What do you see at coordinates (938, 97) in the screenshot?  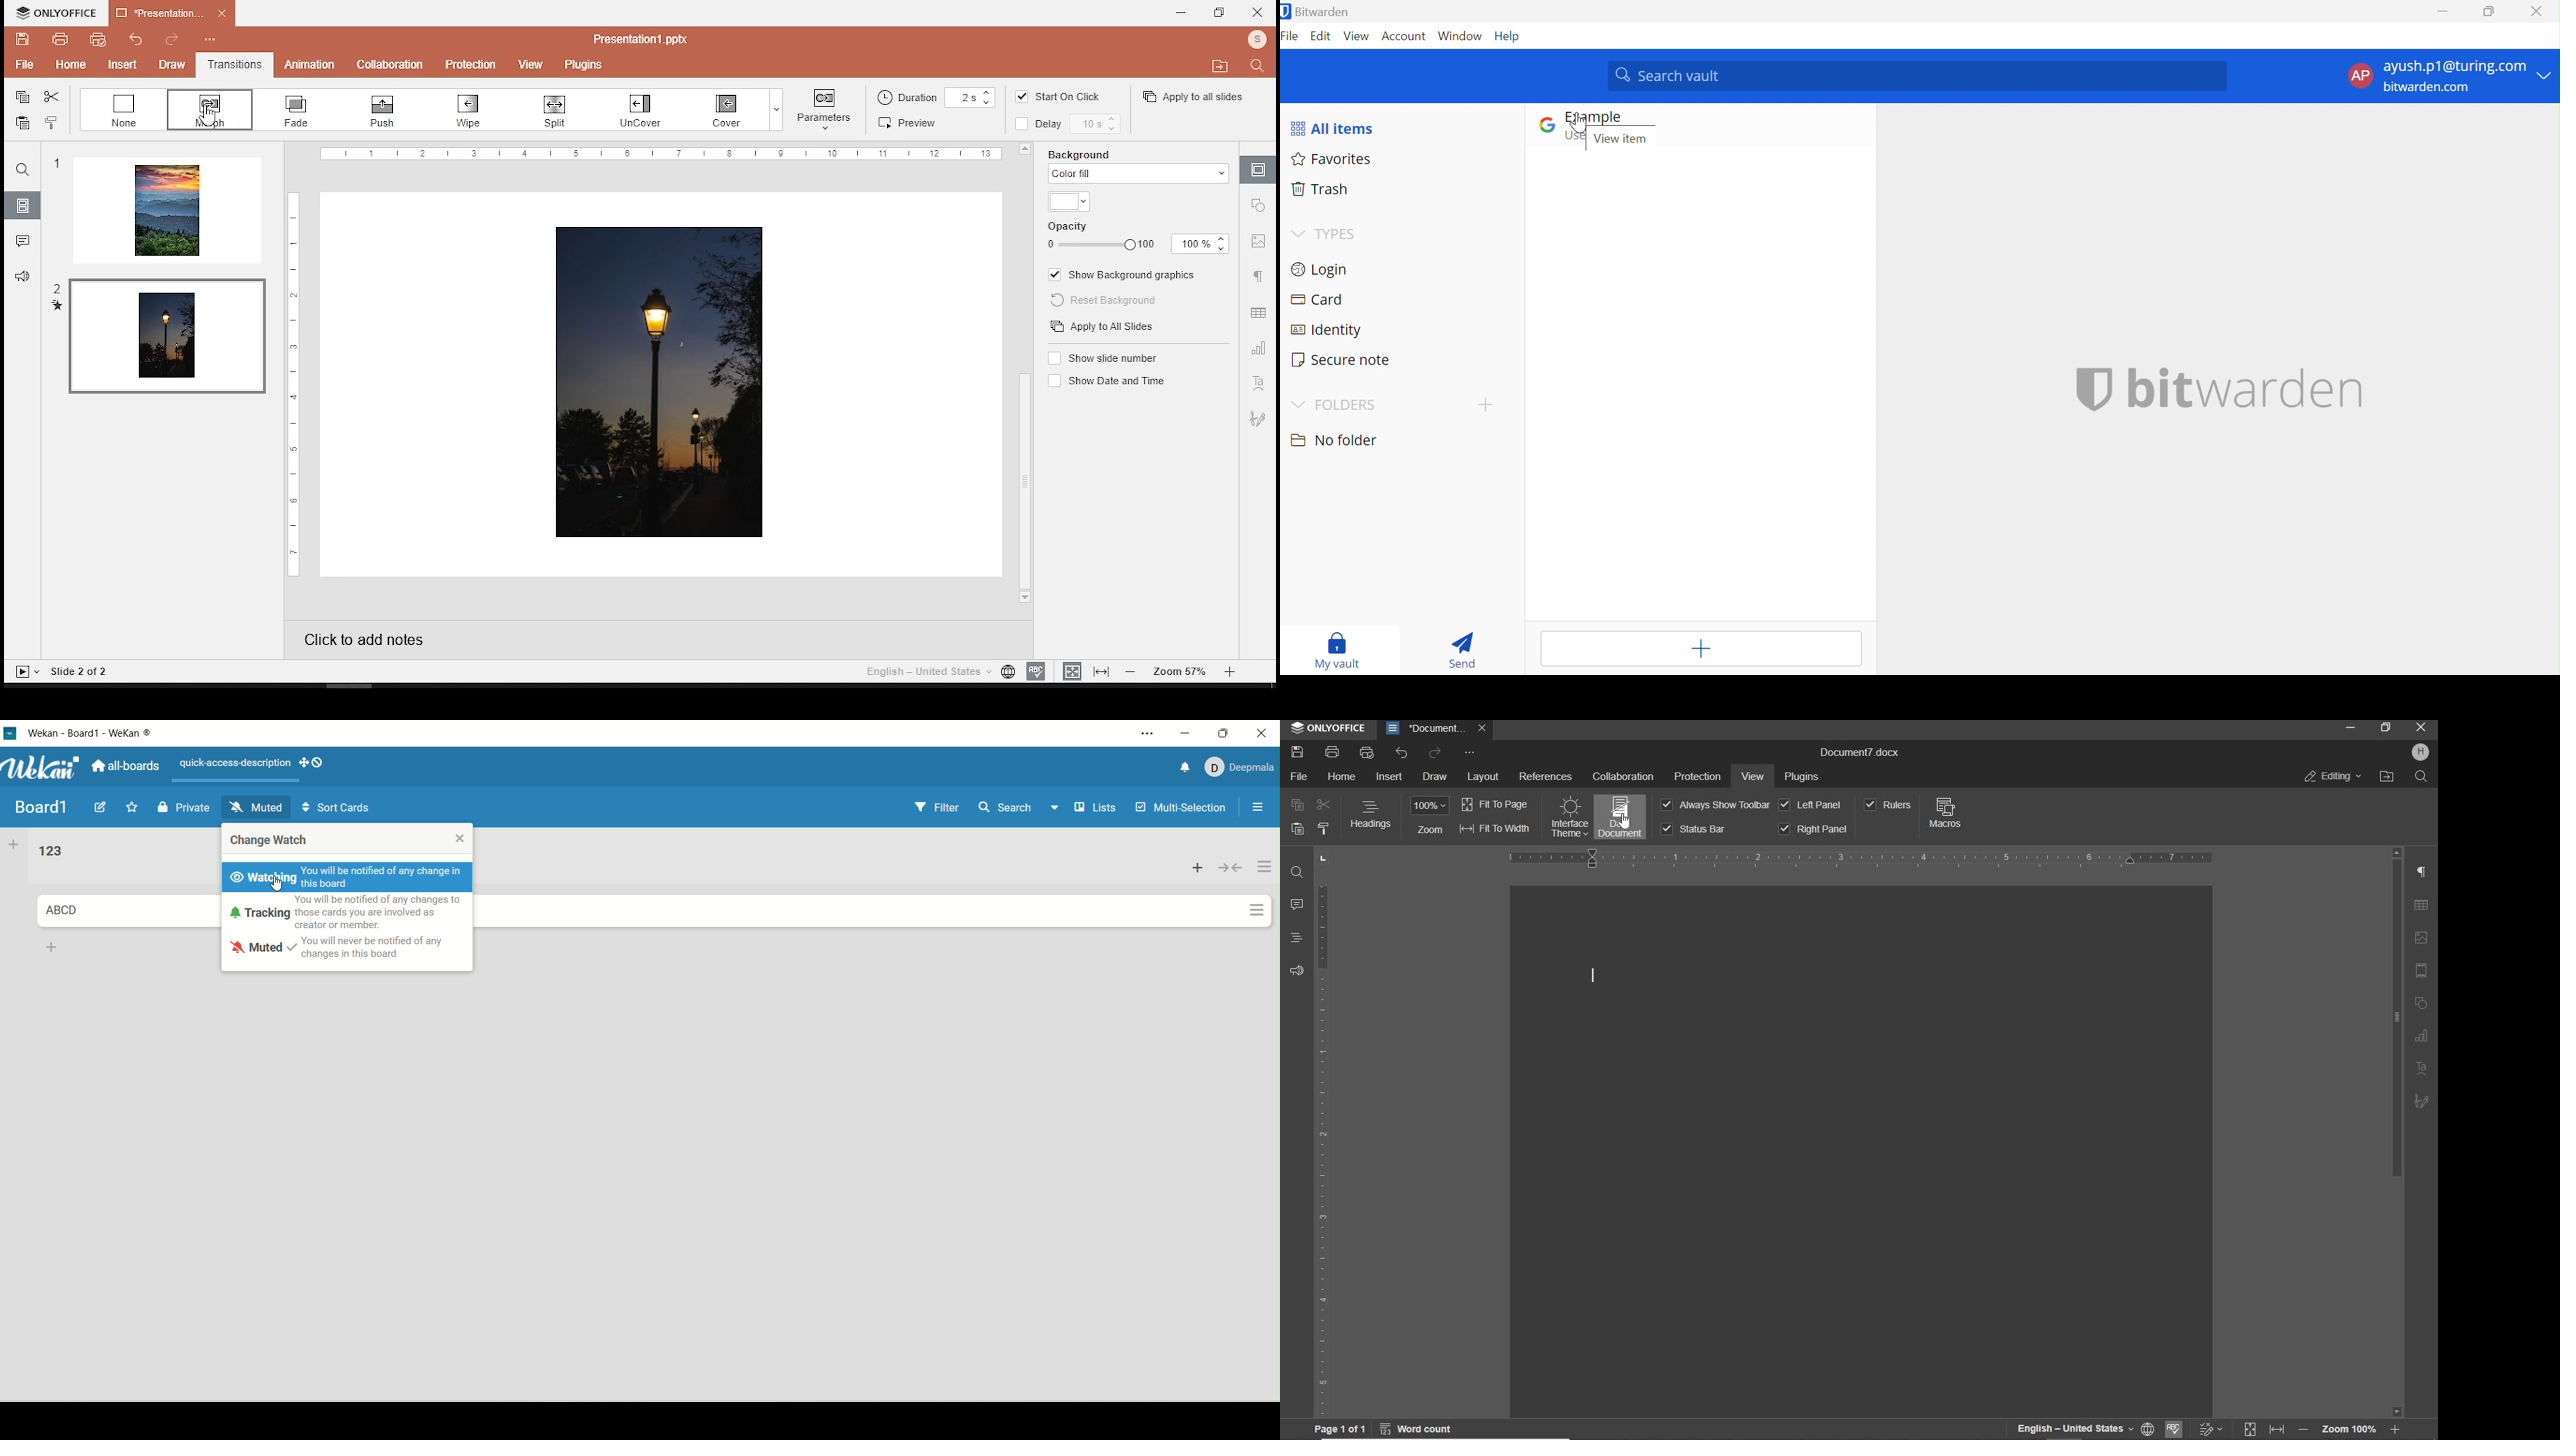 I see `slide style` at bounding box center [938, 97].